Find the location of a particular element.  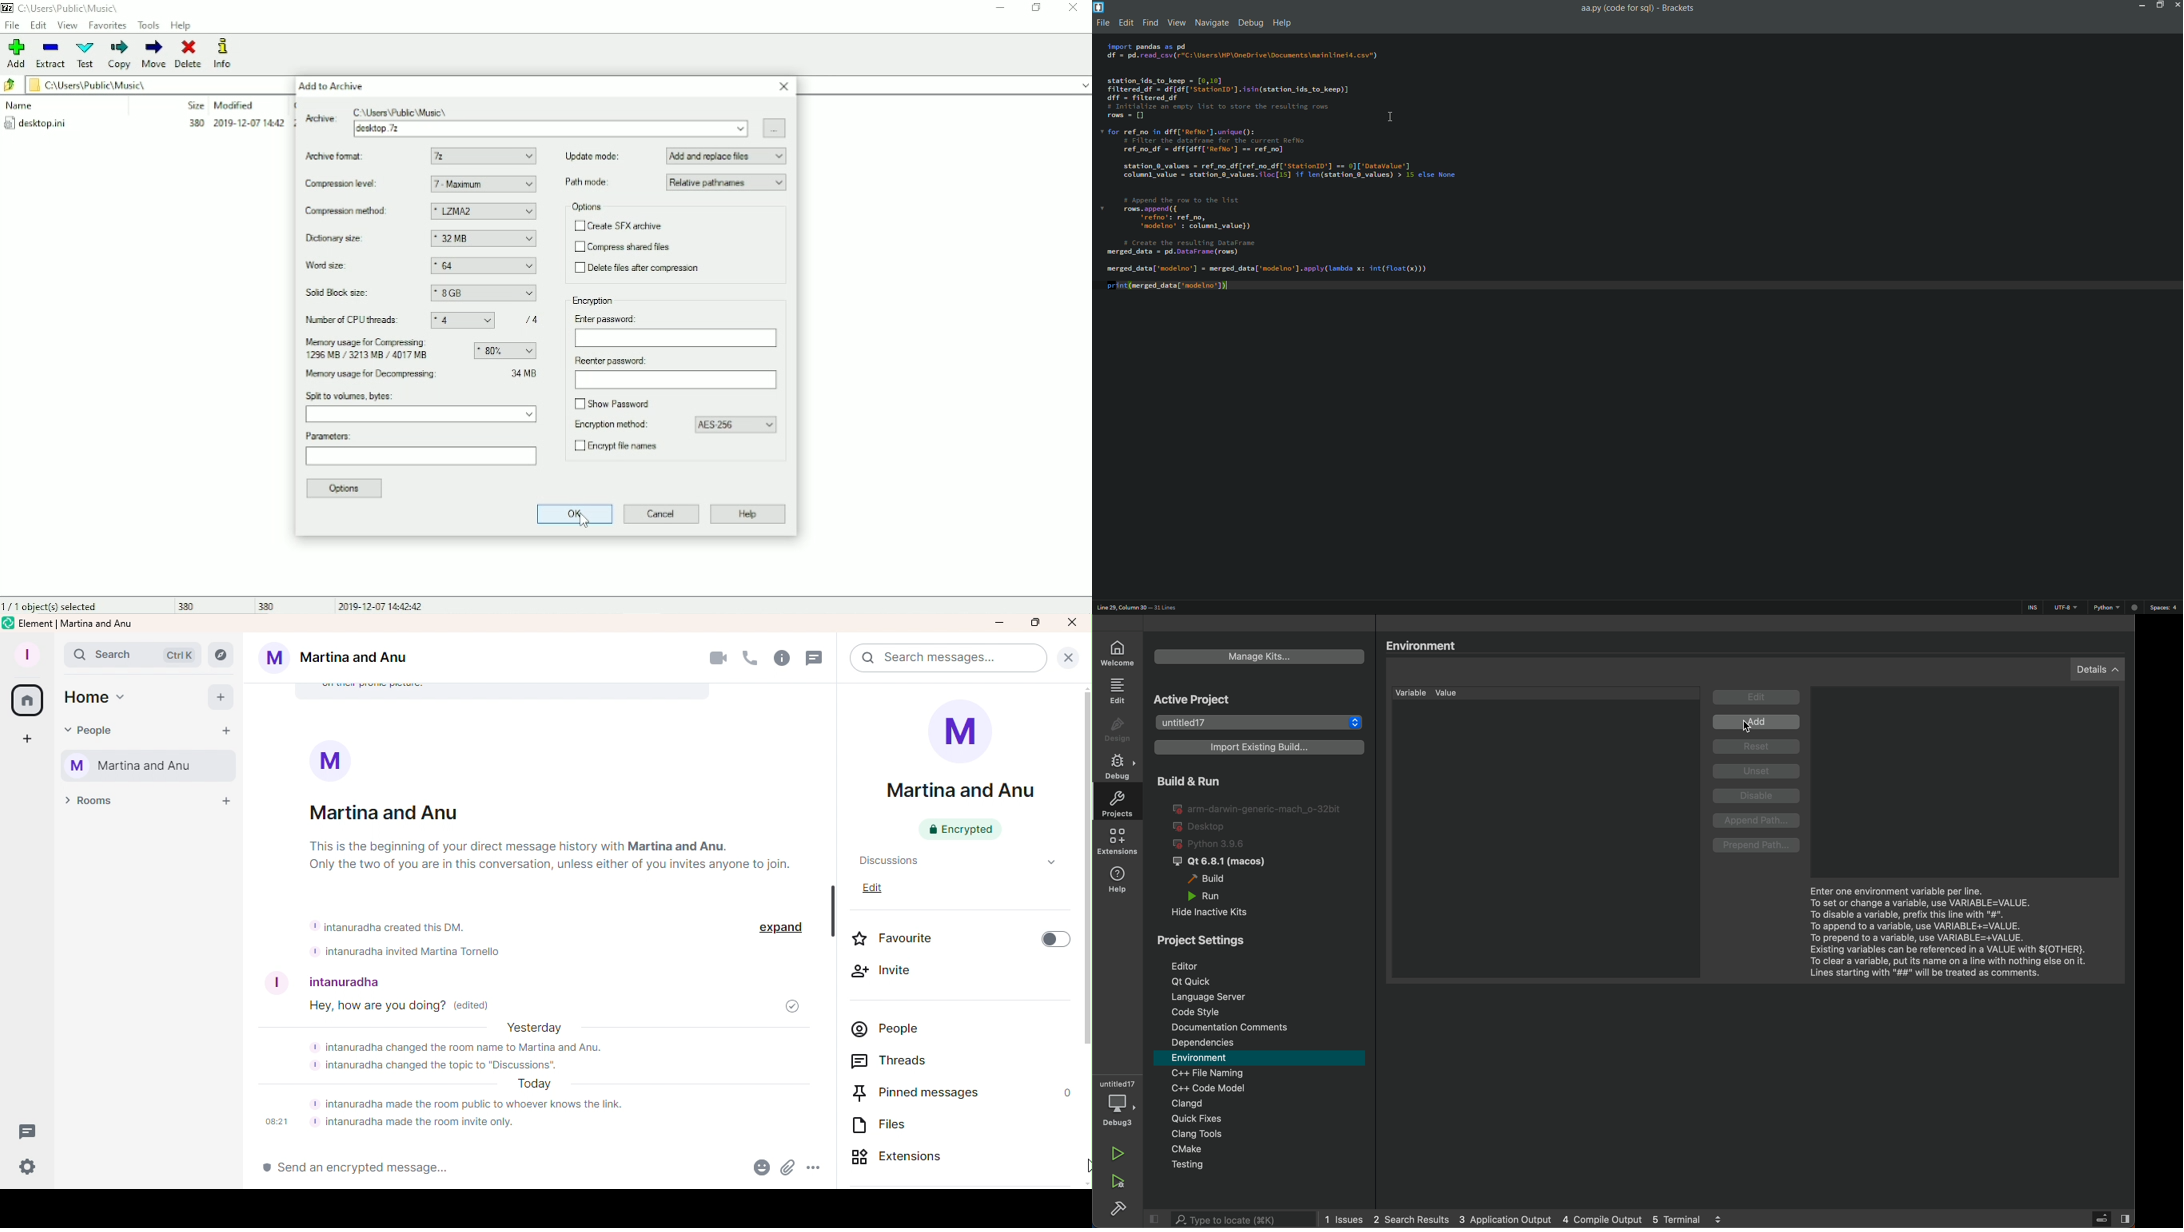

Bot messages is located at coordinates (434, 937).